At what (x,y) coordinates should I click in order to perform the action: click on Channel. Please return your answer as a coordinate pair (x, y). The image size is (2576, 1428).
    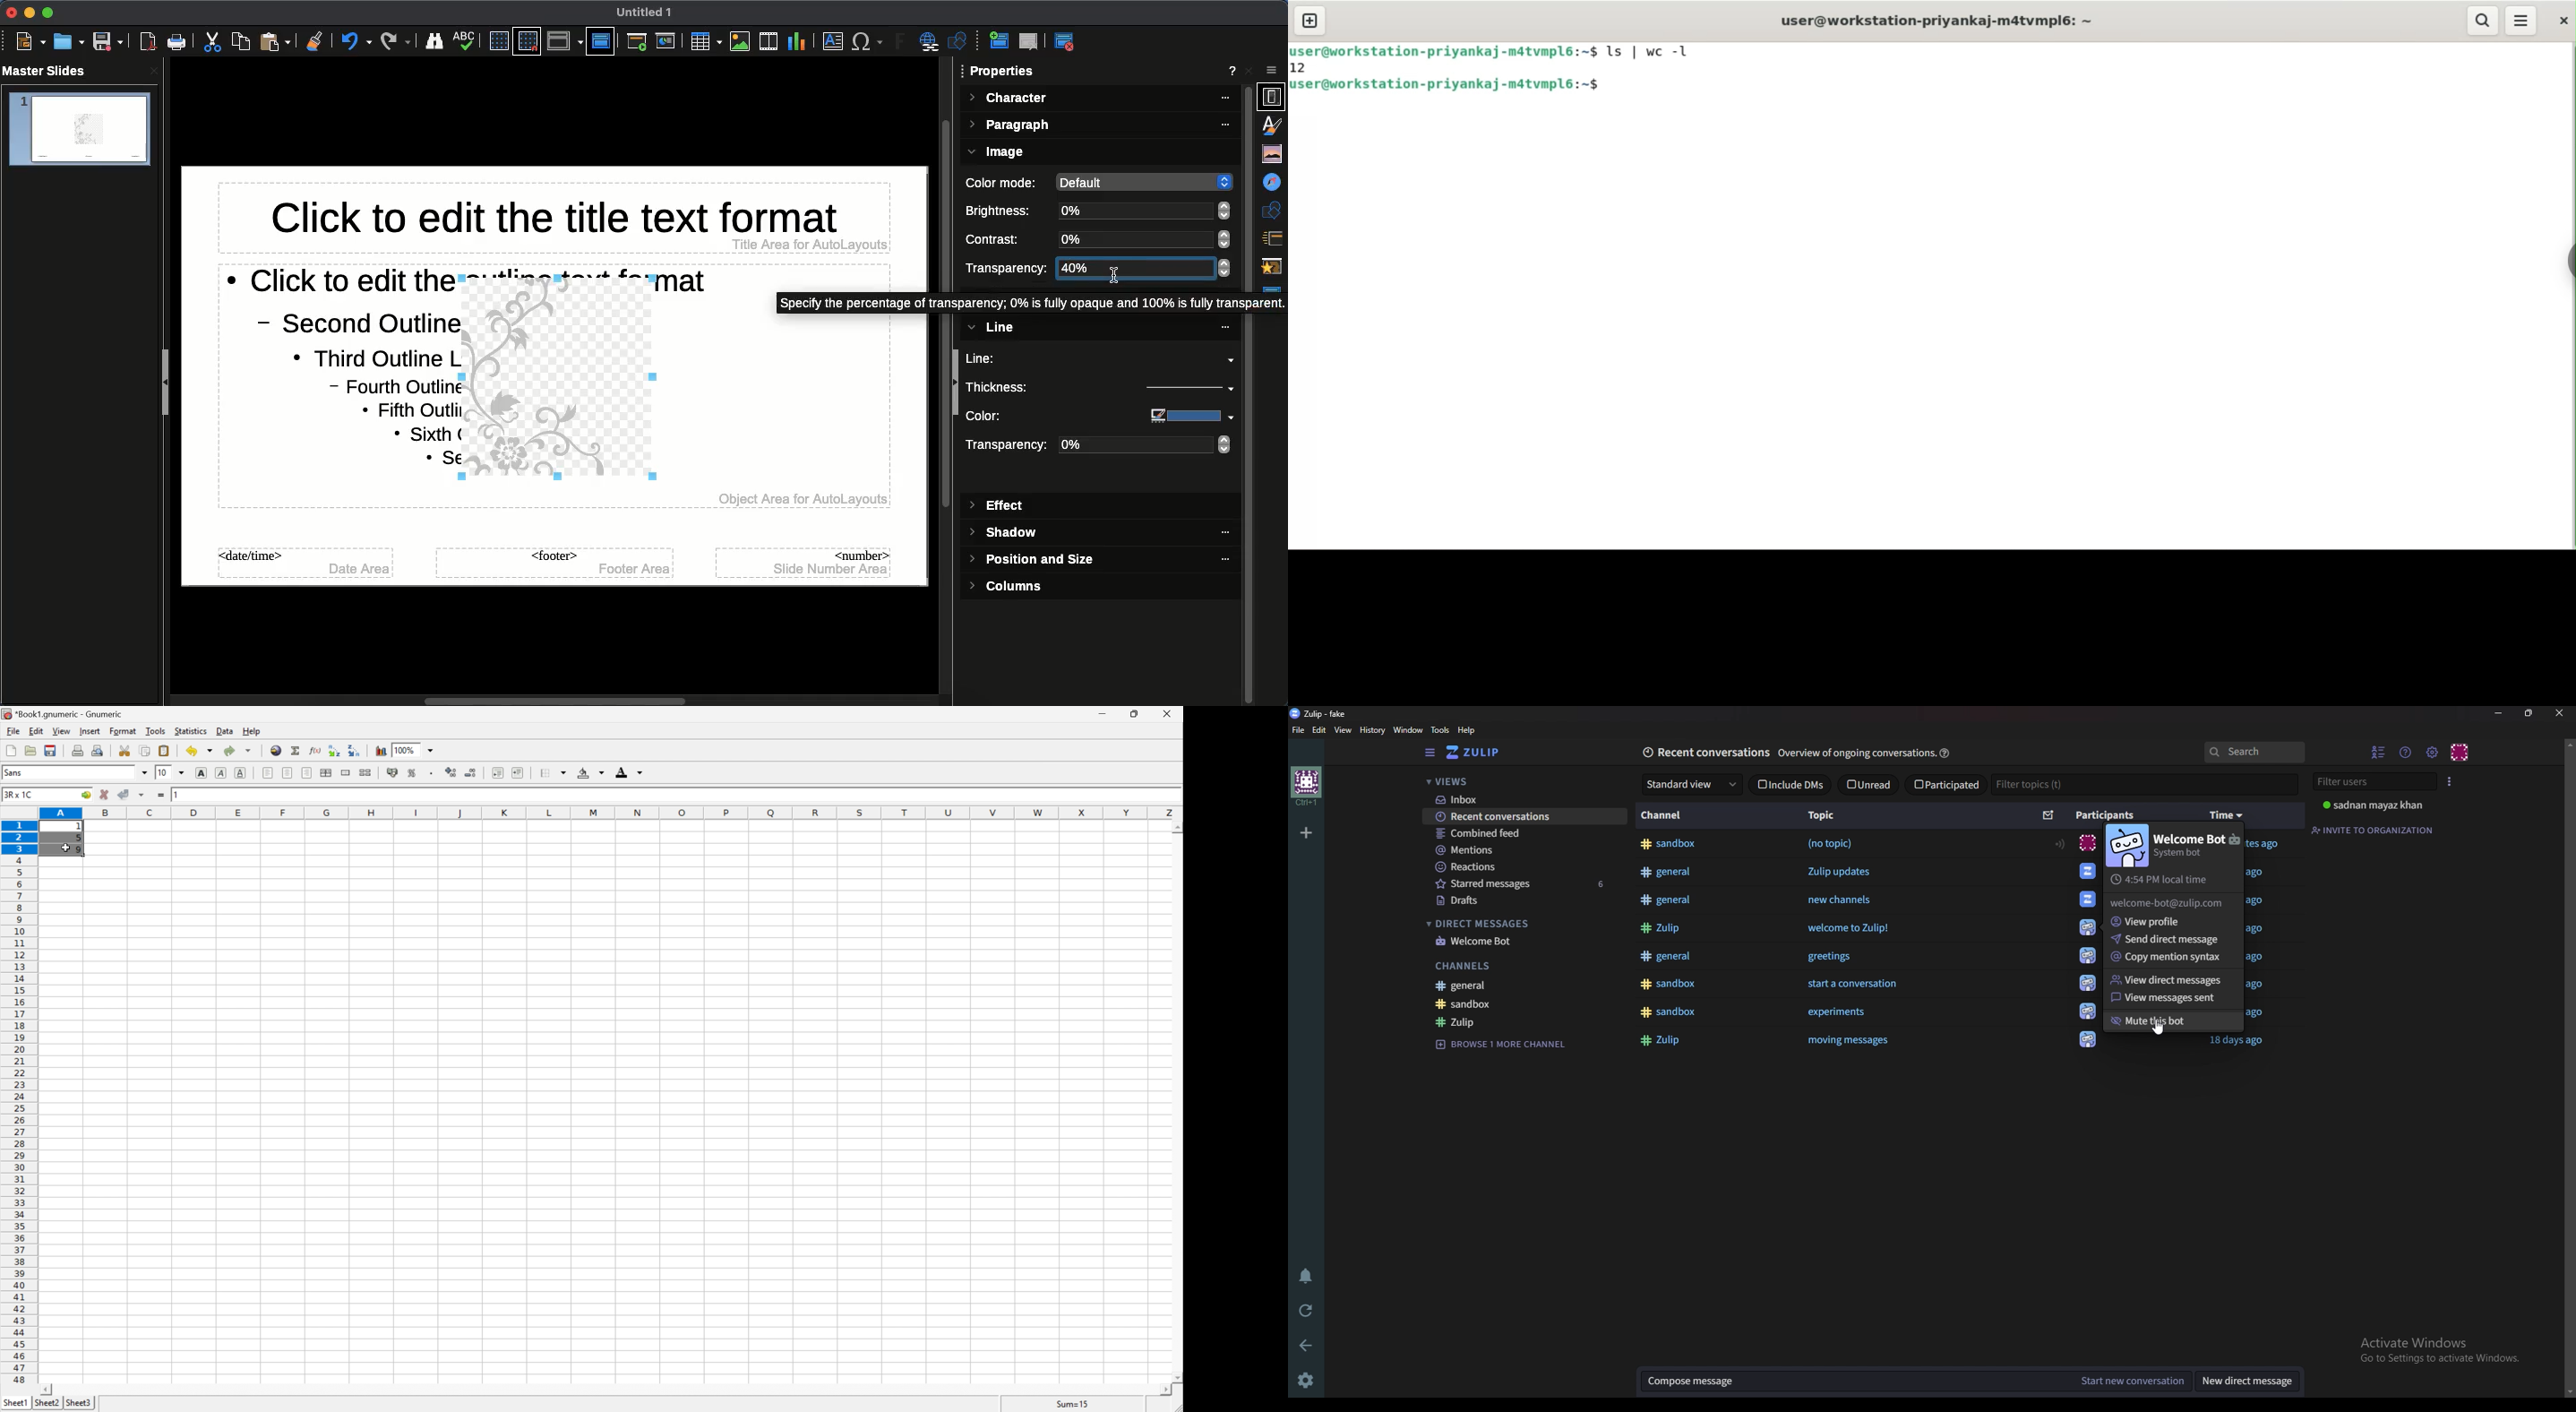
    Looking at the image, I should click on (1668, 815).